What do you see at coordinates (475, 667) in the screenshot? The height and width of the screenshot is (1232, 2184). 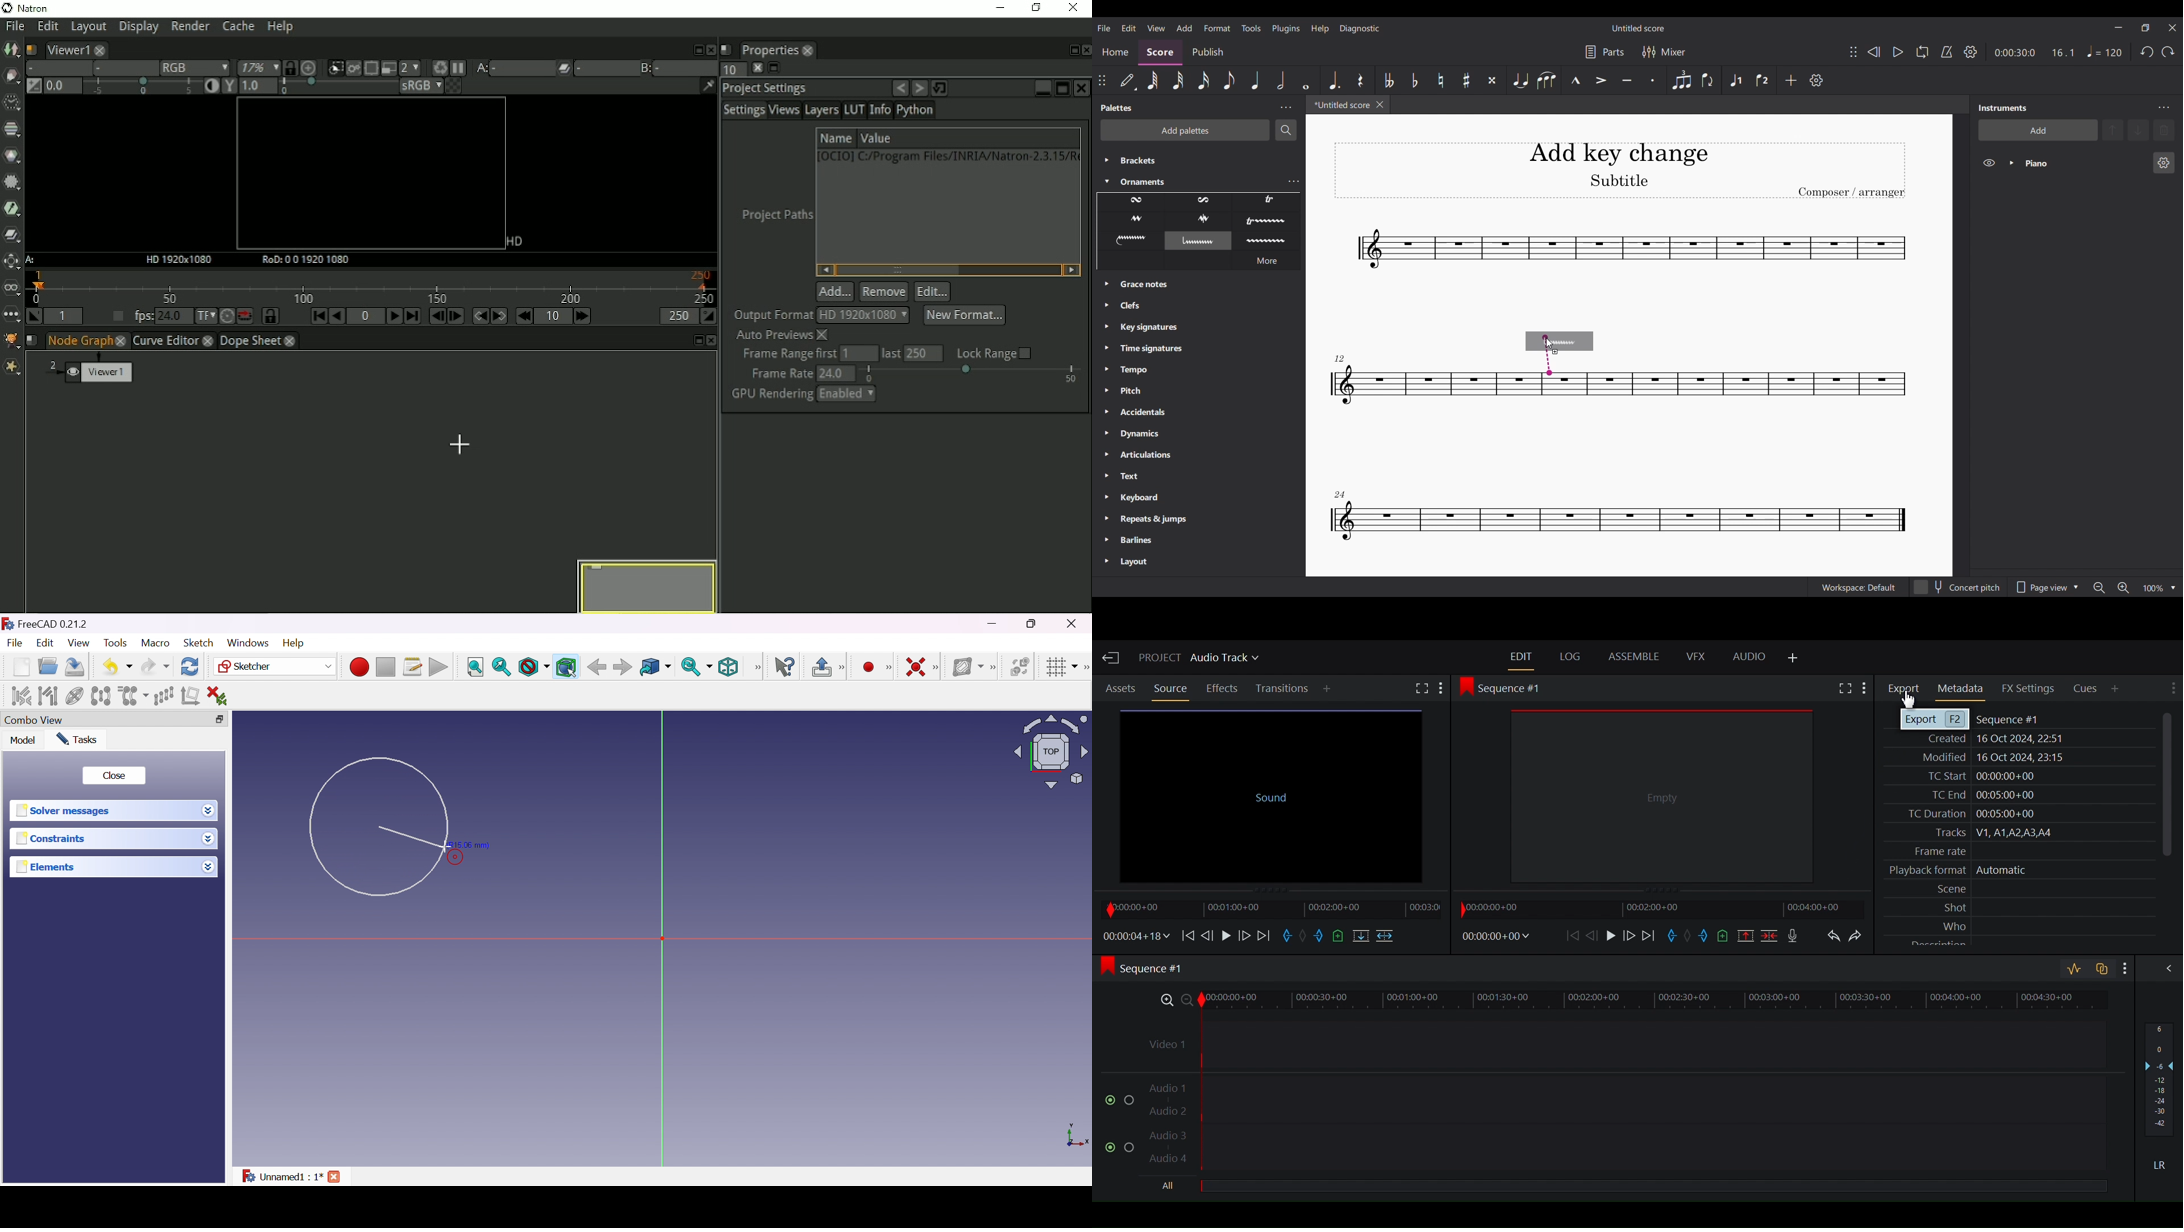 I see `Fit all` at bounding box center [475, 667].